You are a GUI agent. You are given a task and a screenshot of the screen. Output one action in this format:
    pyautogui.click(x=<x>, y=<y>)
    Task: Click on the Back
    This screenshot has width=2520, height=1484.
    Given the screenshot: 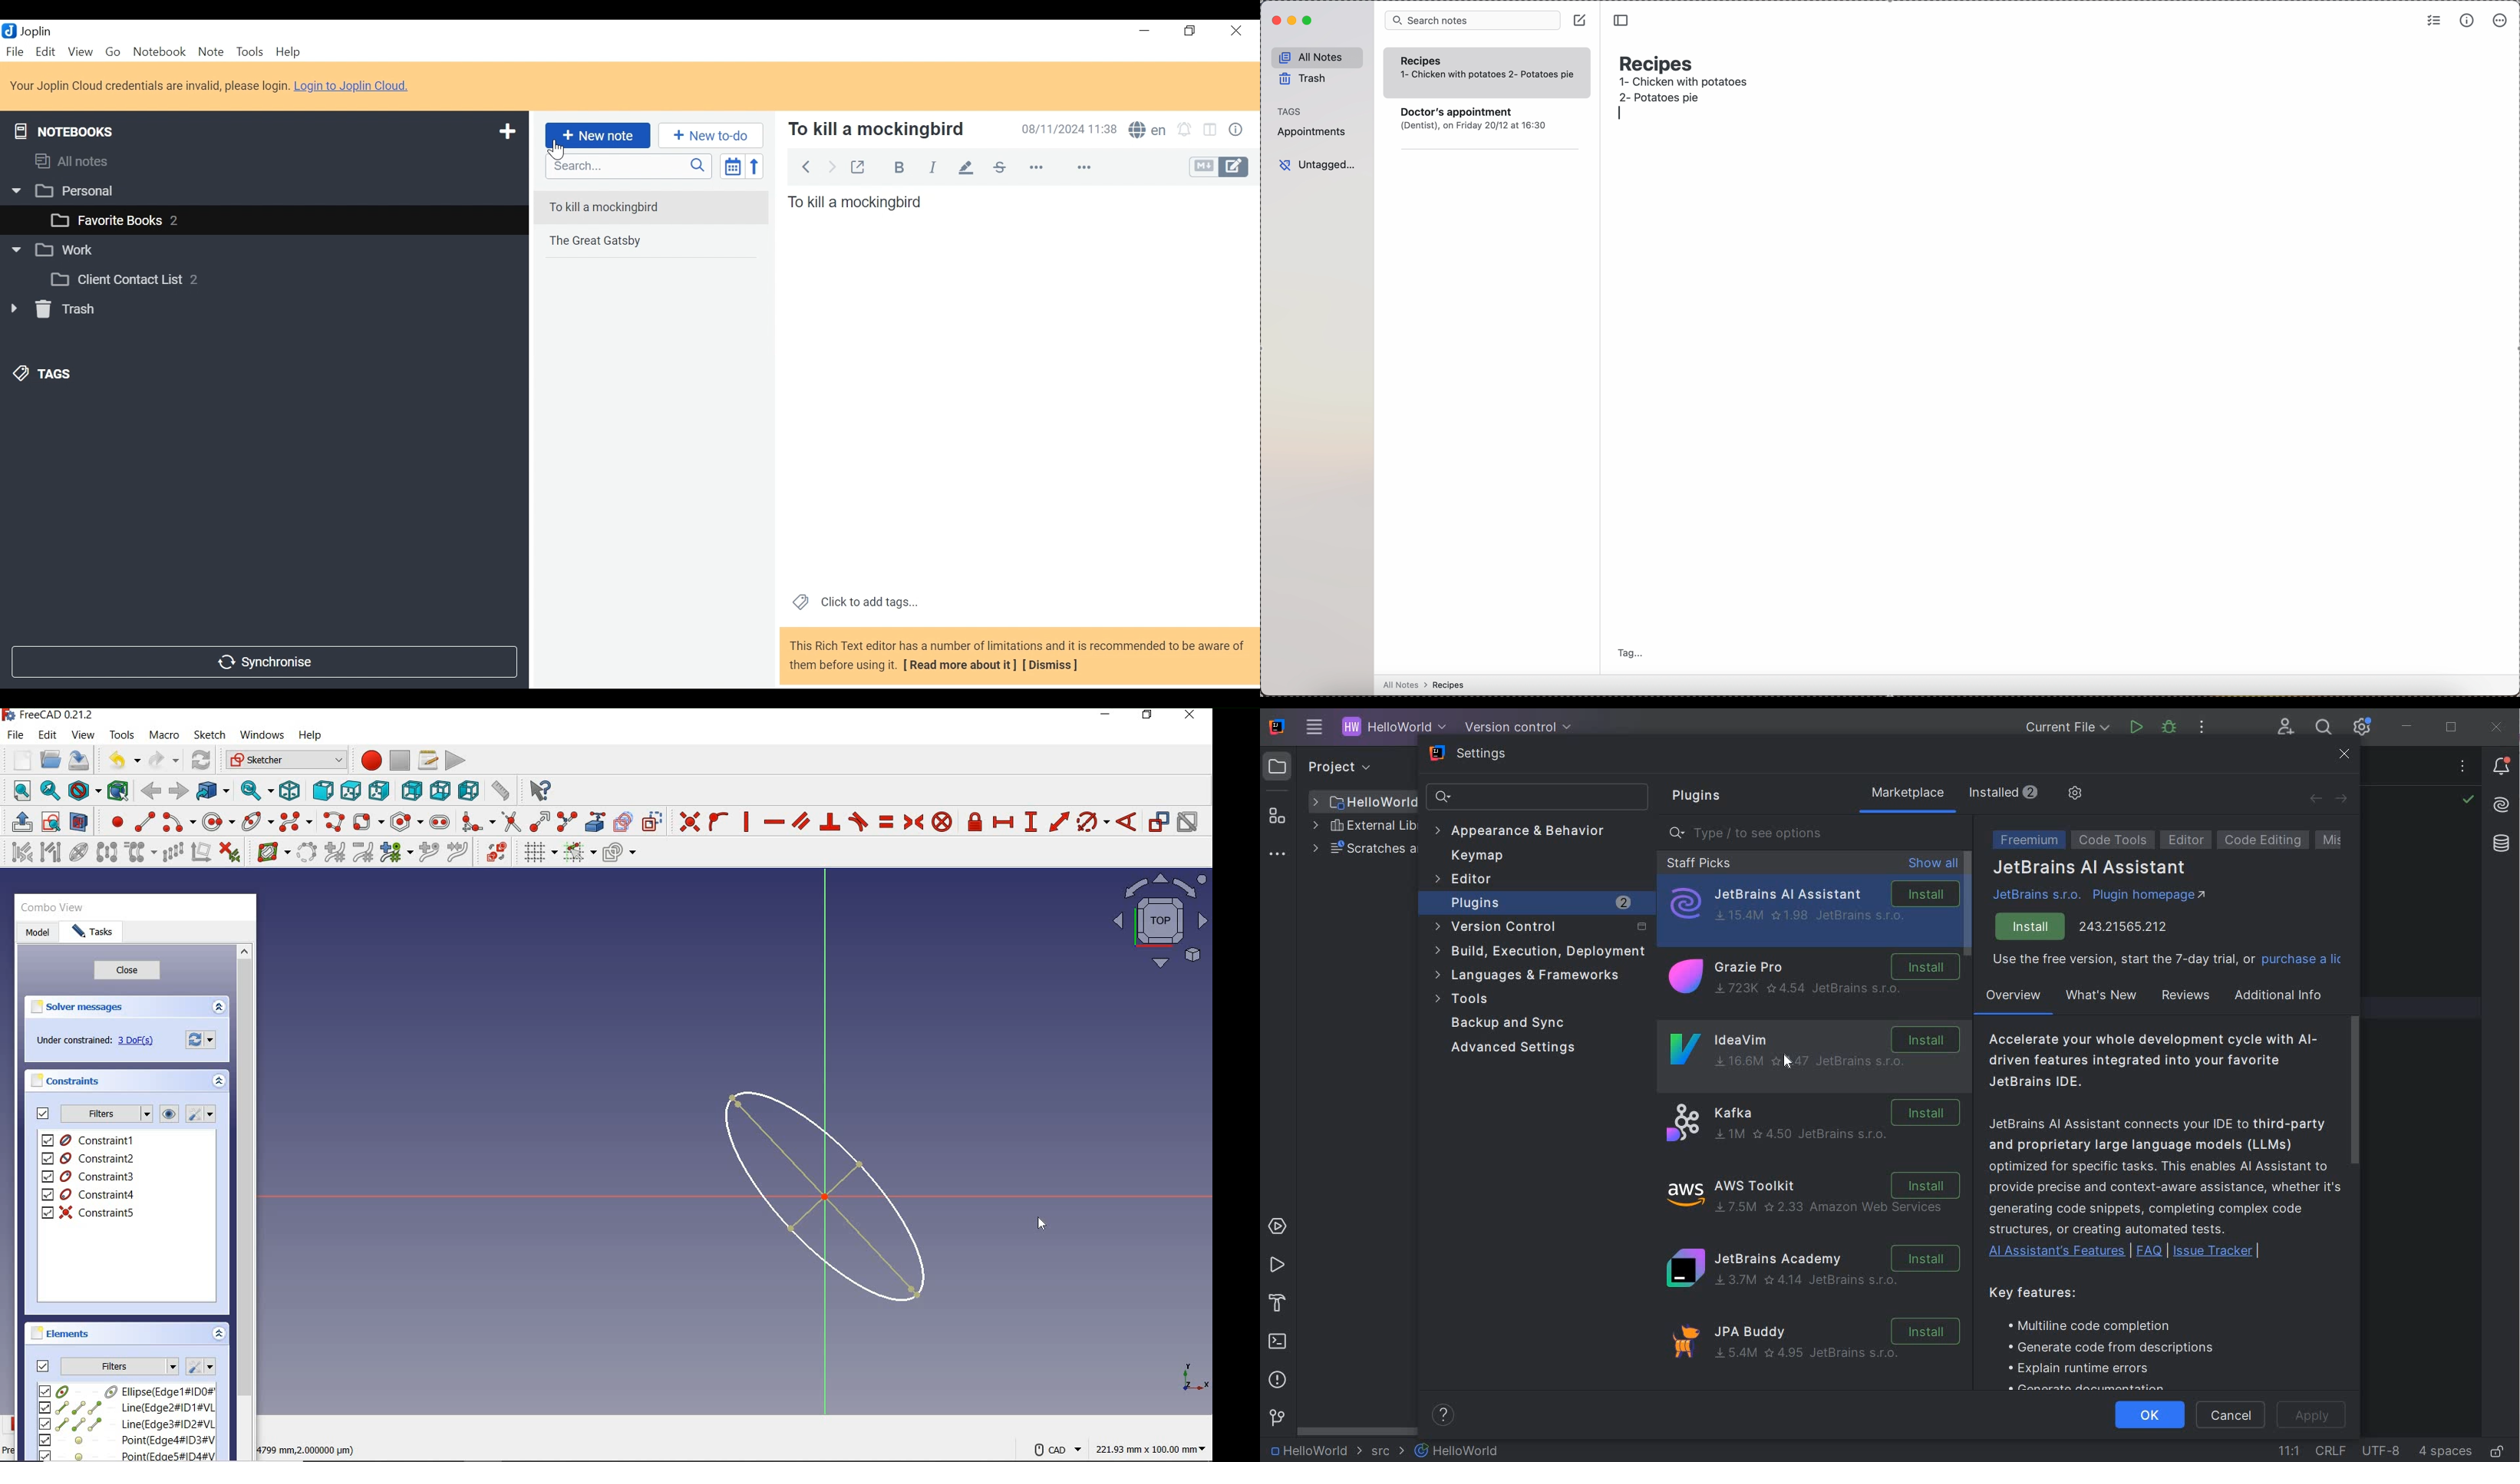 What is the action you would take?
    pyautogui.click(x=808, y=167)
    